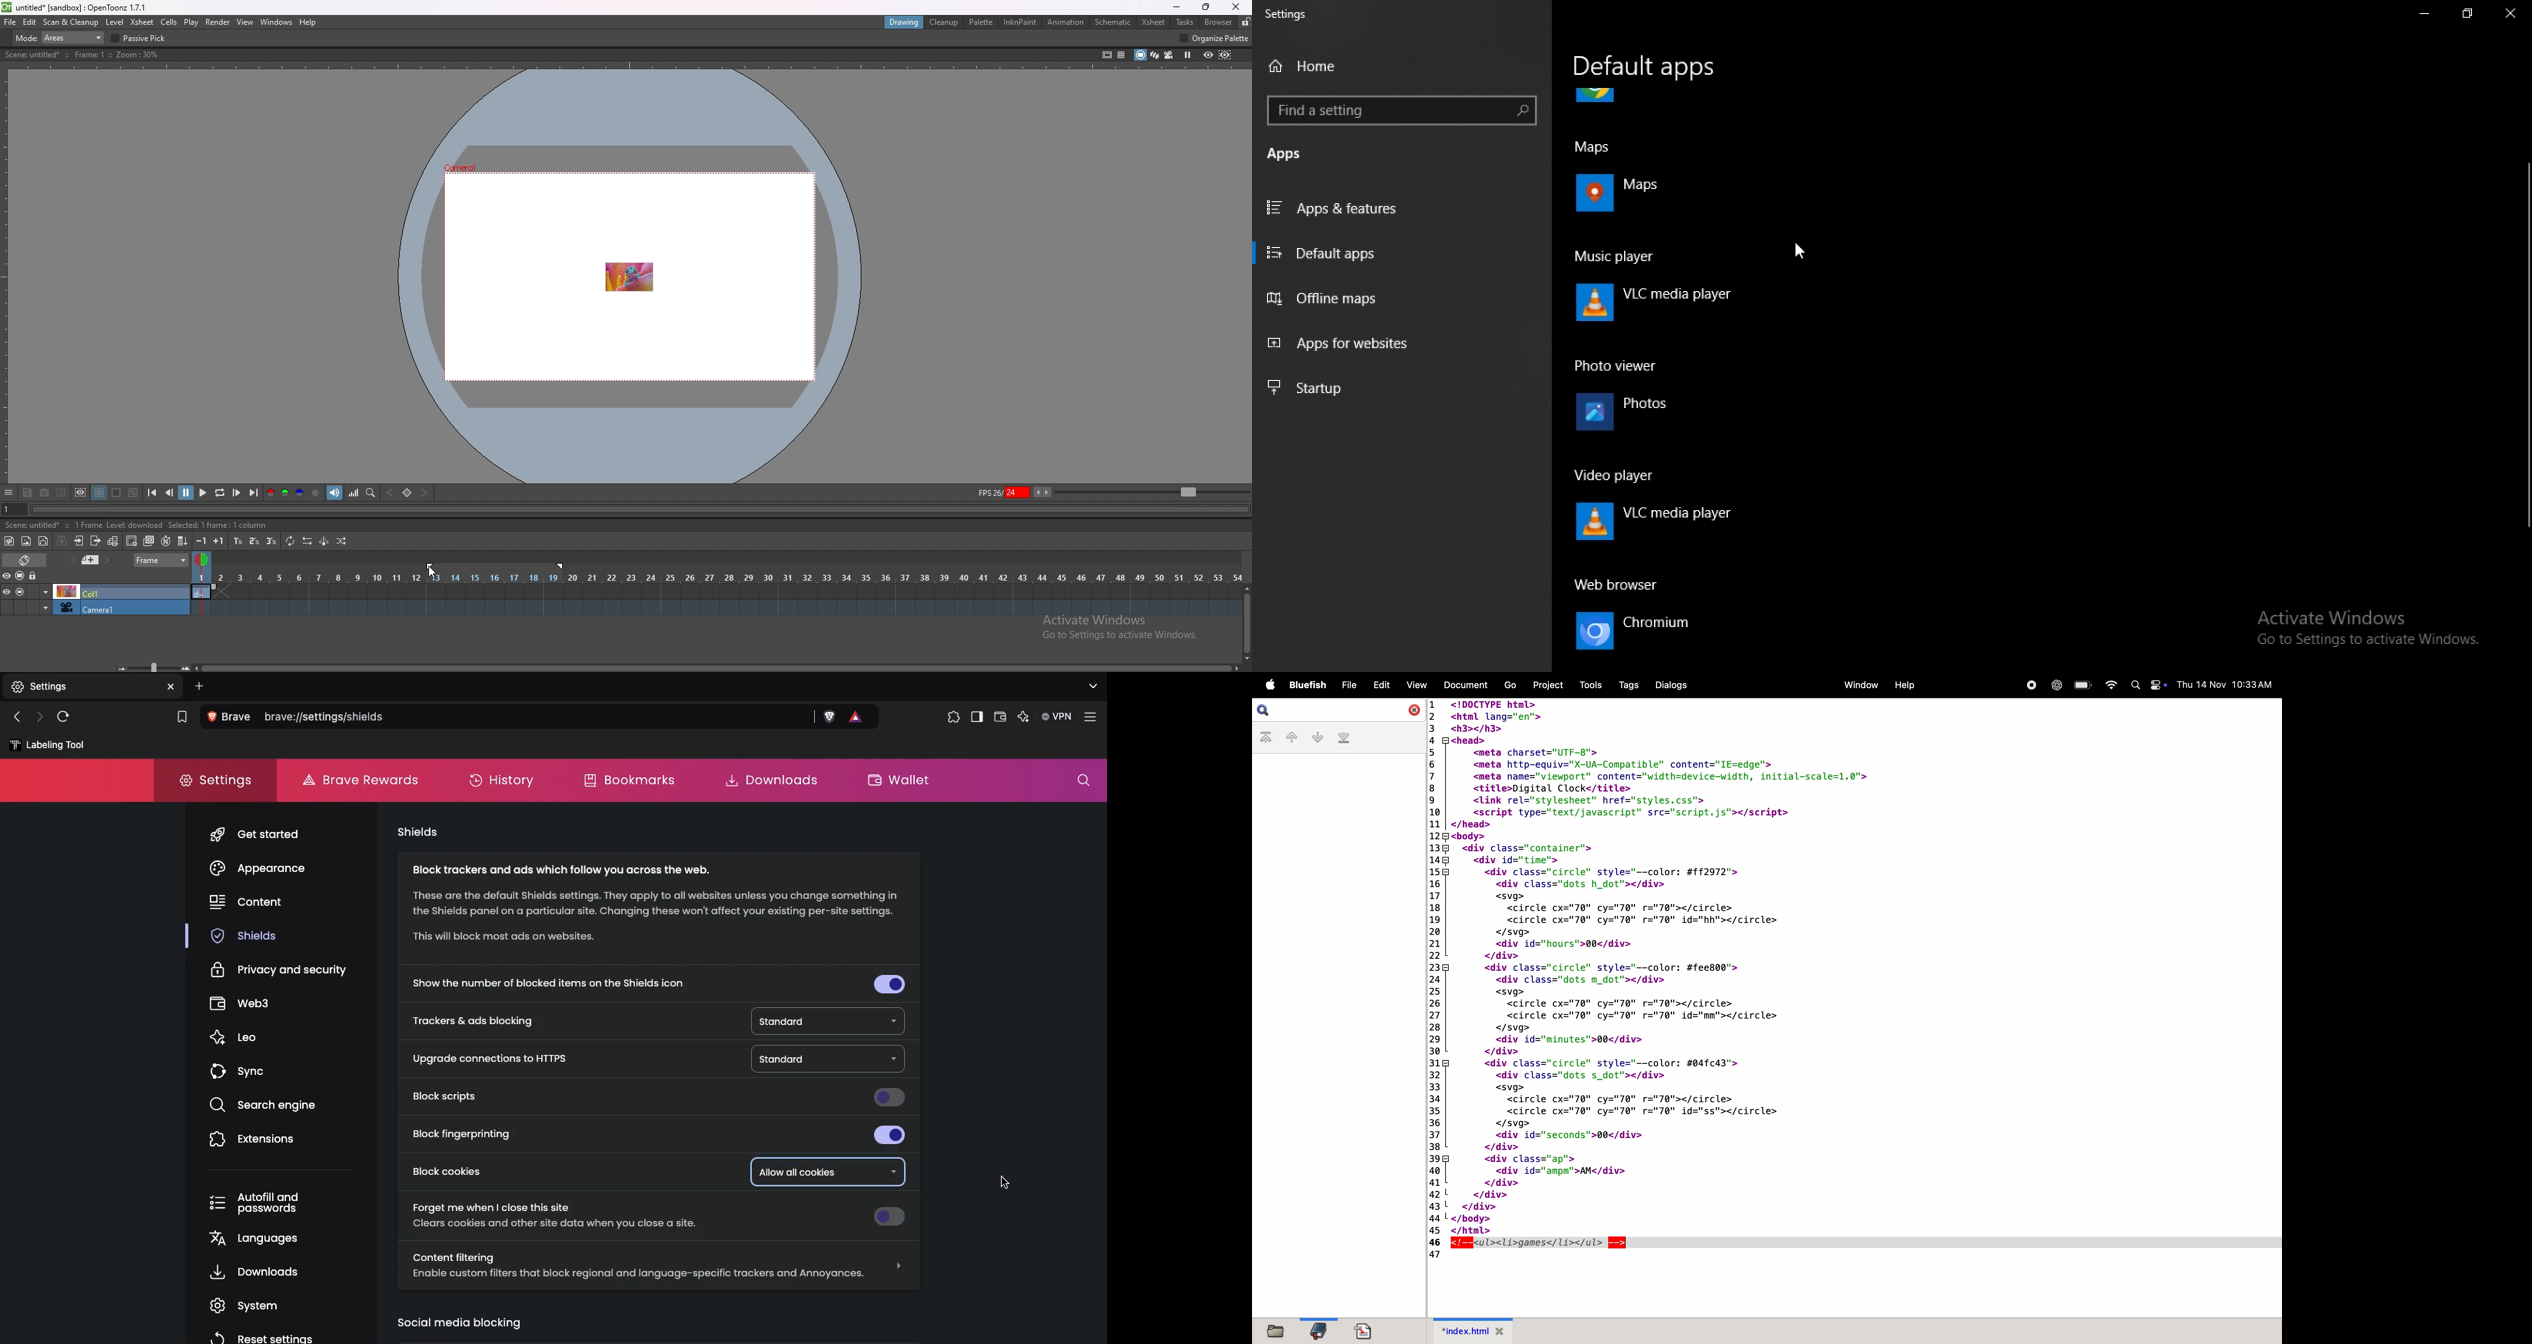 The width and height of the screenshot is (2548, 1344). I want to click on new raster level`, so click(26, 541).